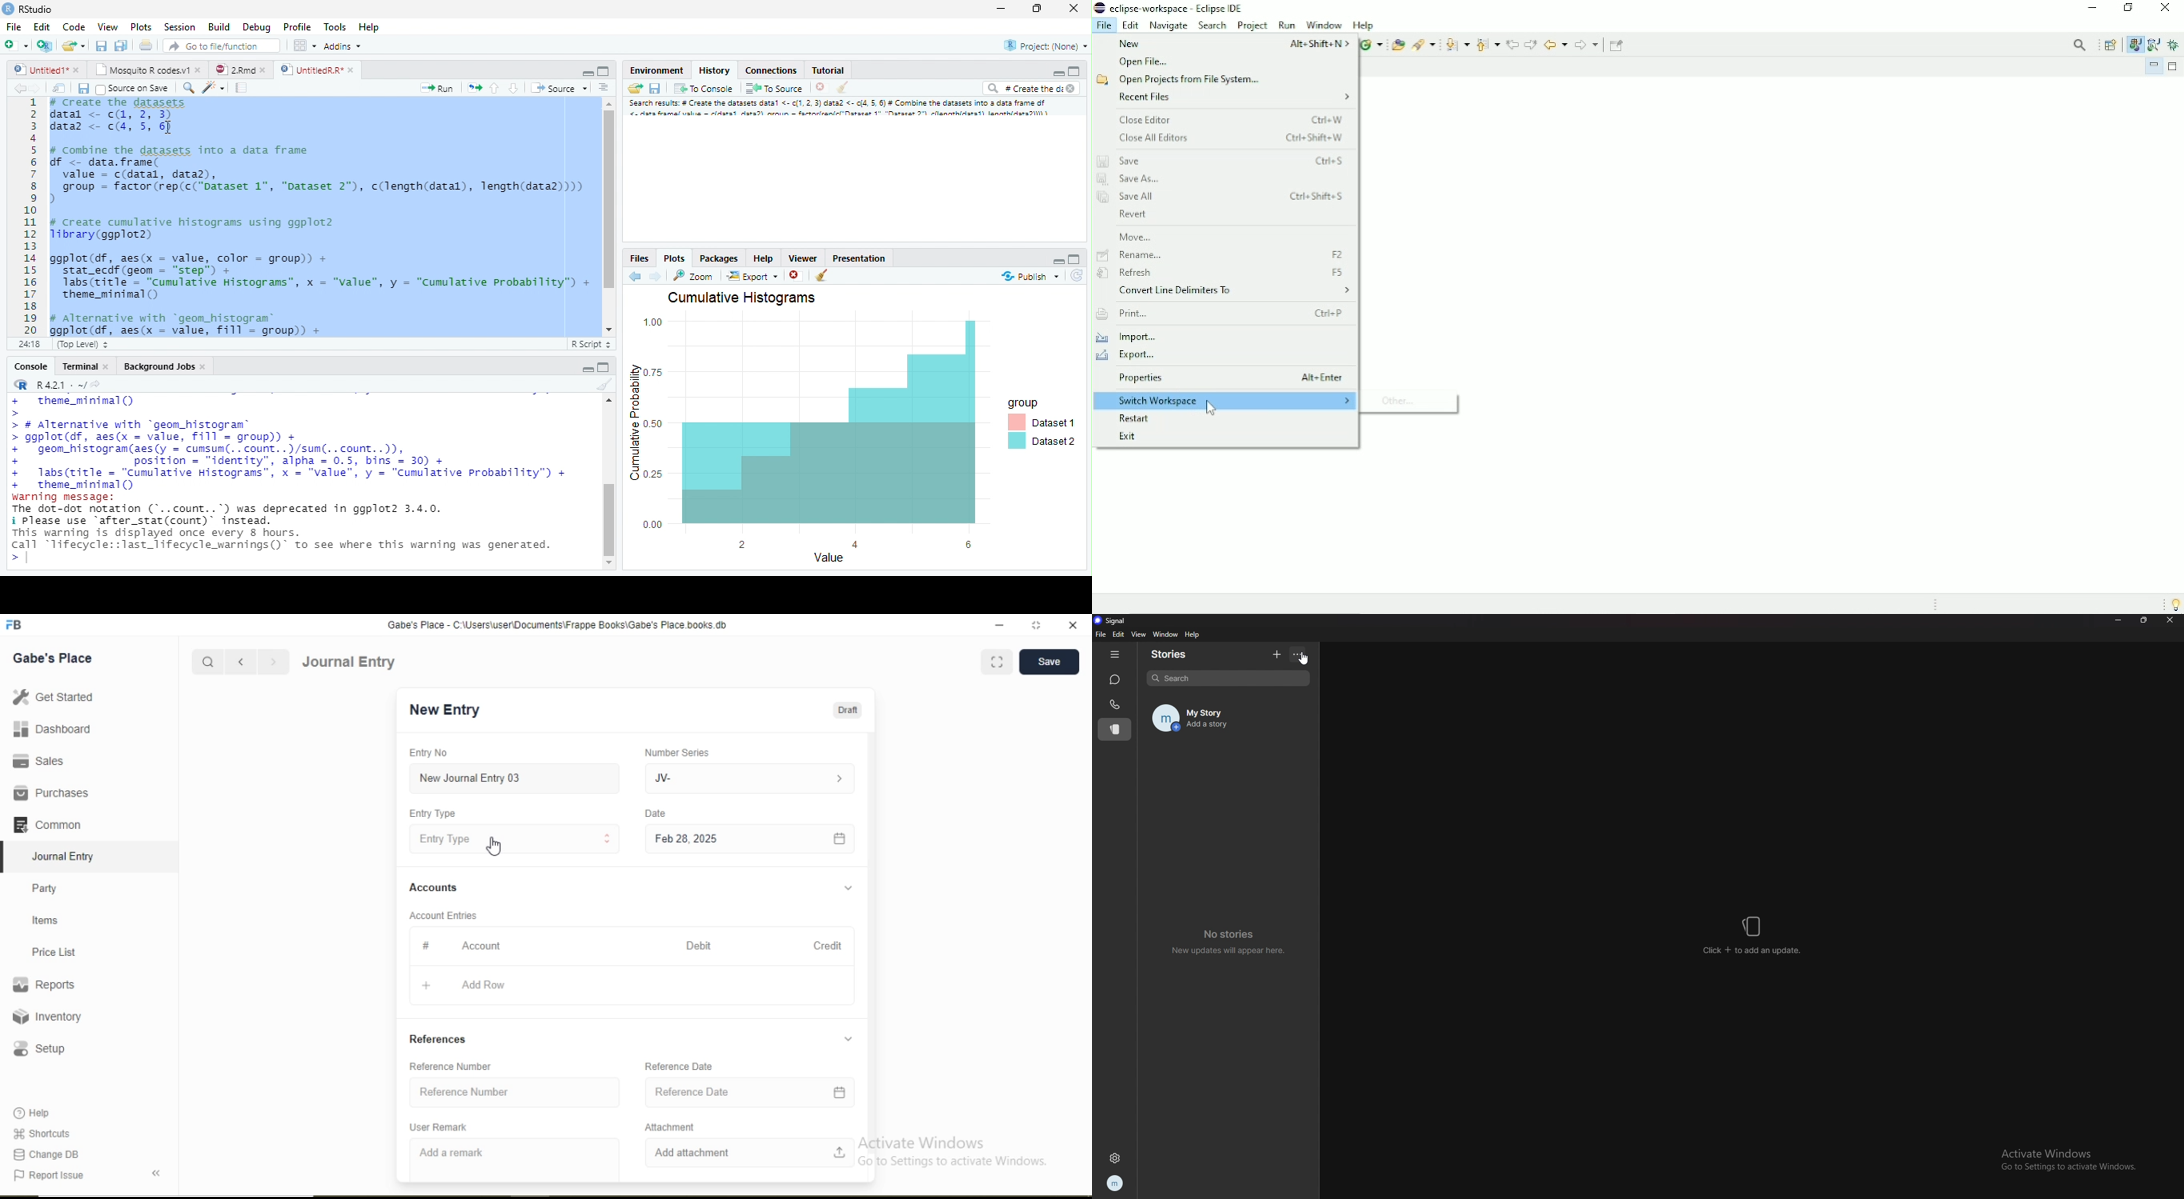 The height and width of the screenshot is (1204, 2184). I want to click on Date, so click(654, 813).